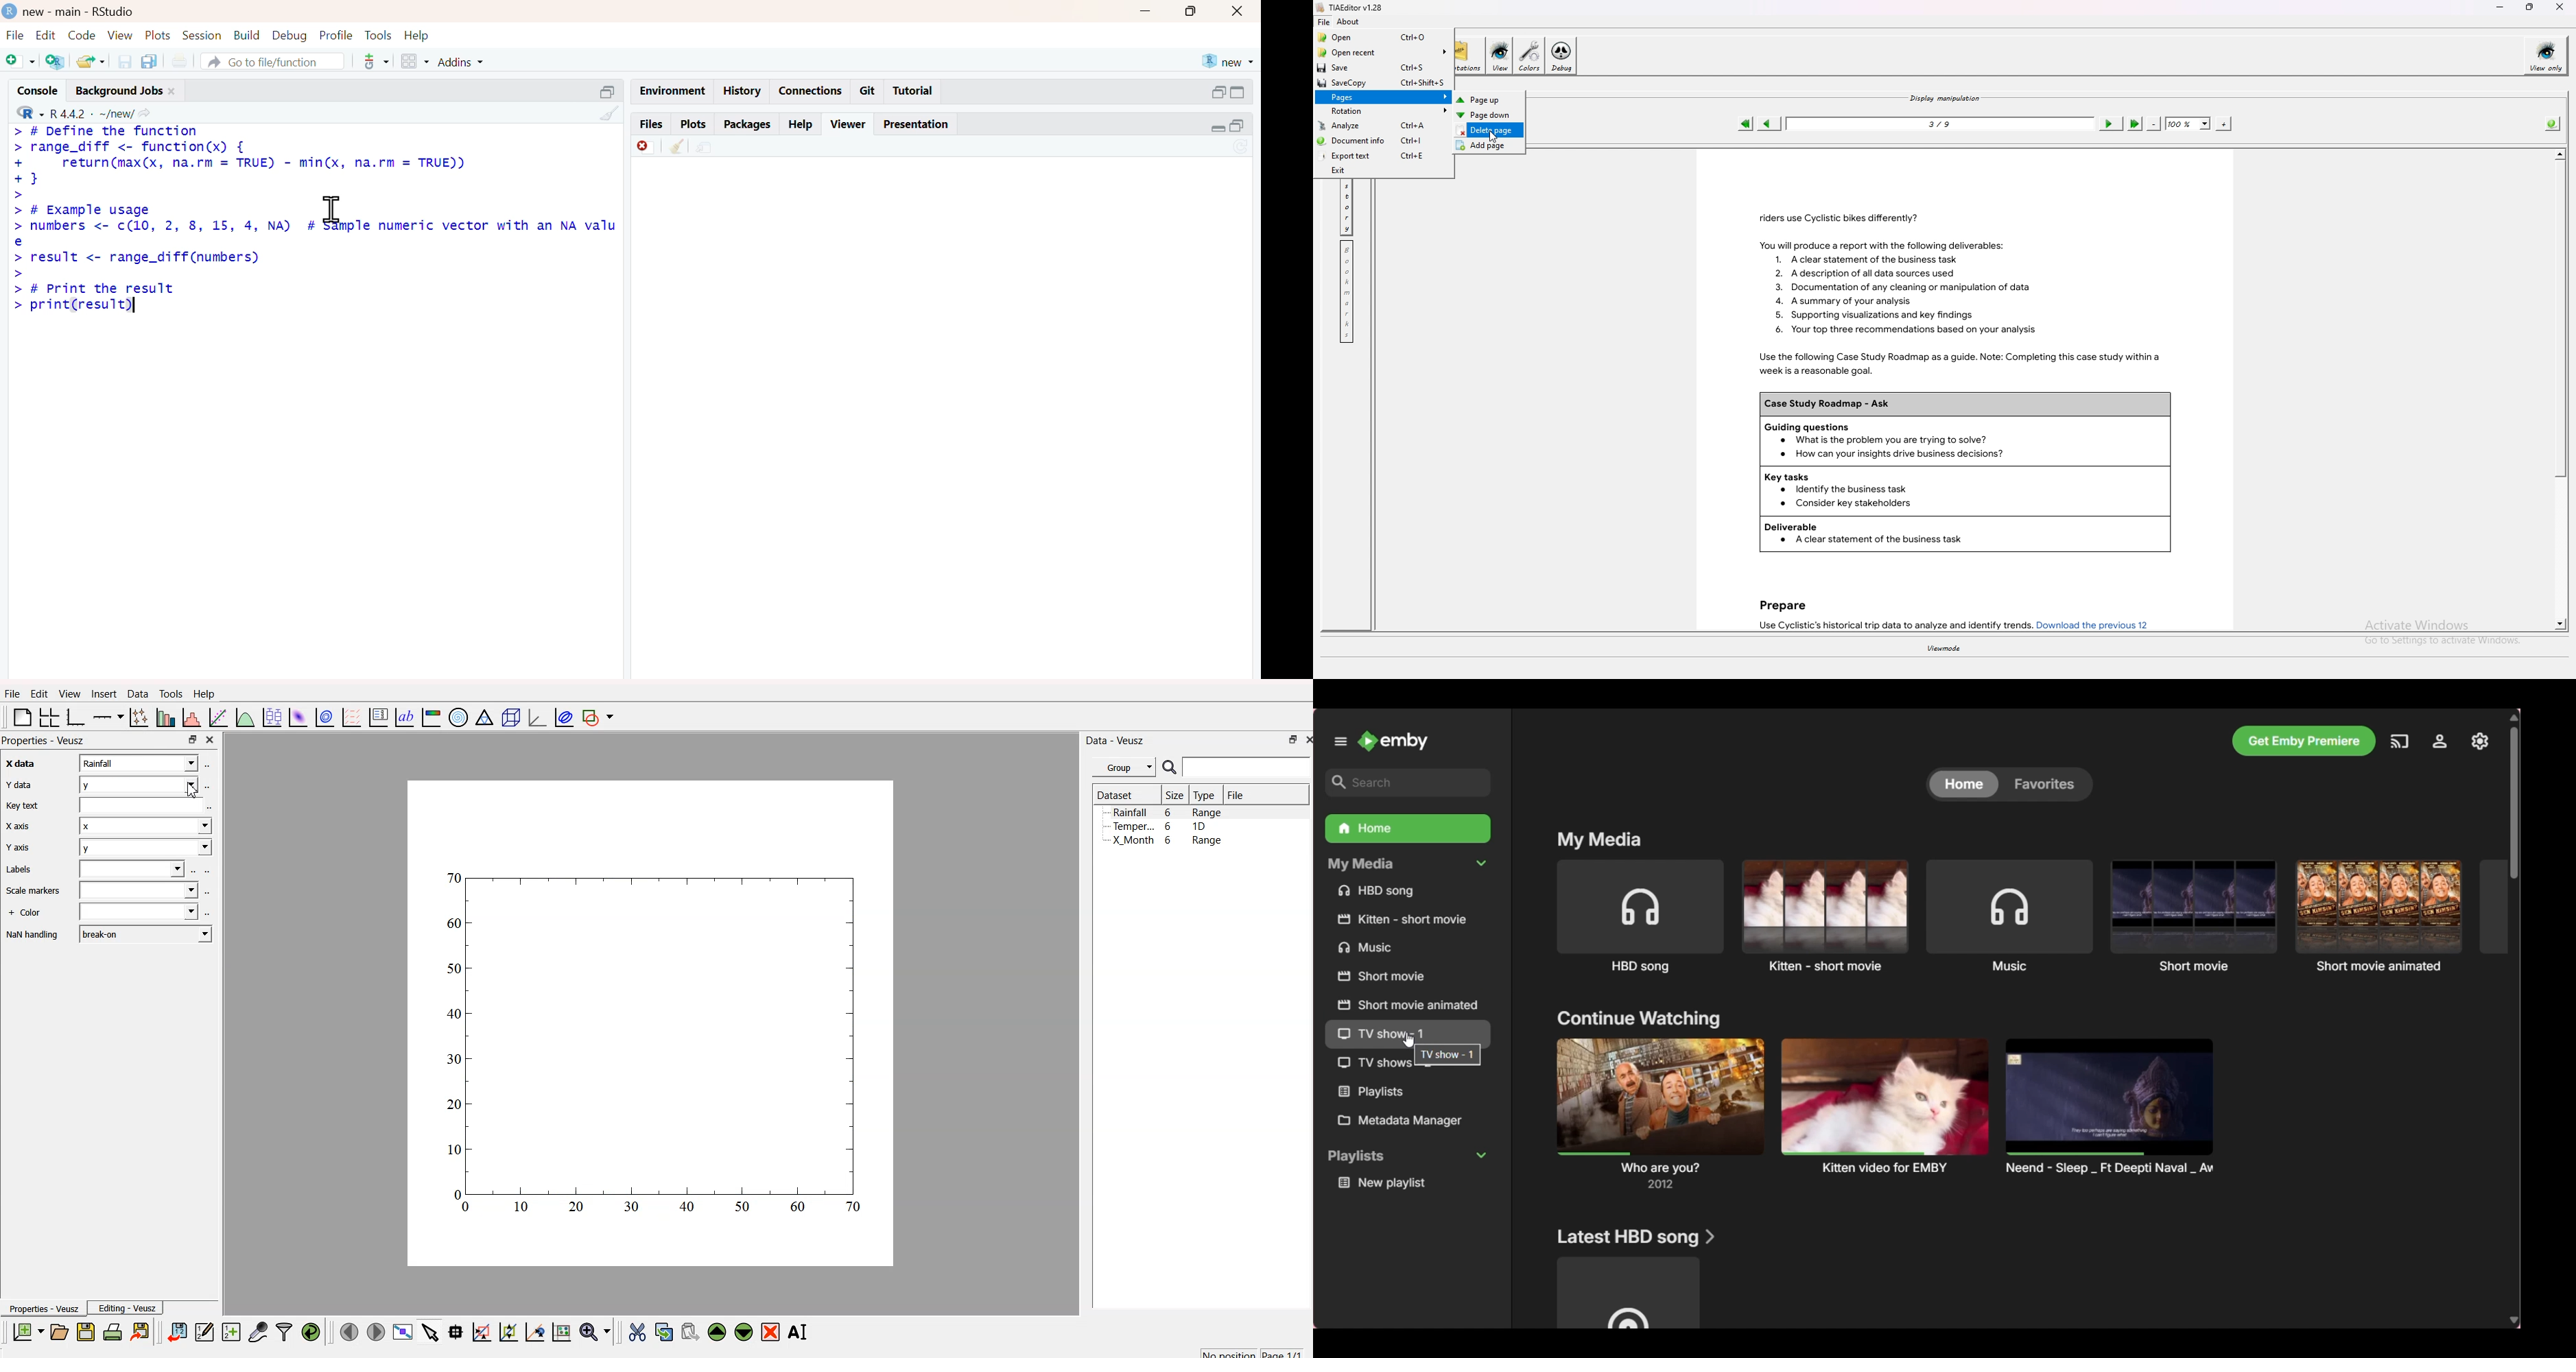 The width and height of the screenshot is (2576, 1372). I want to click on > print(result), so click(74, 307).